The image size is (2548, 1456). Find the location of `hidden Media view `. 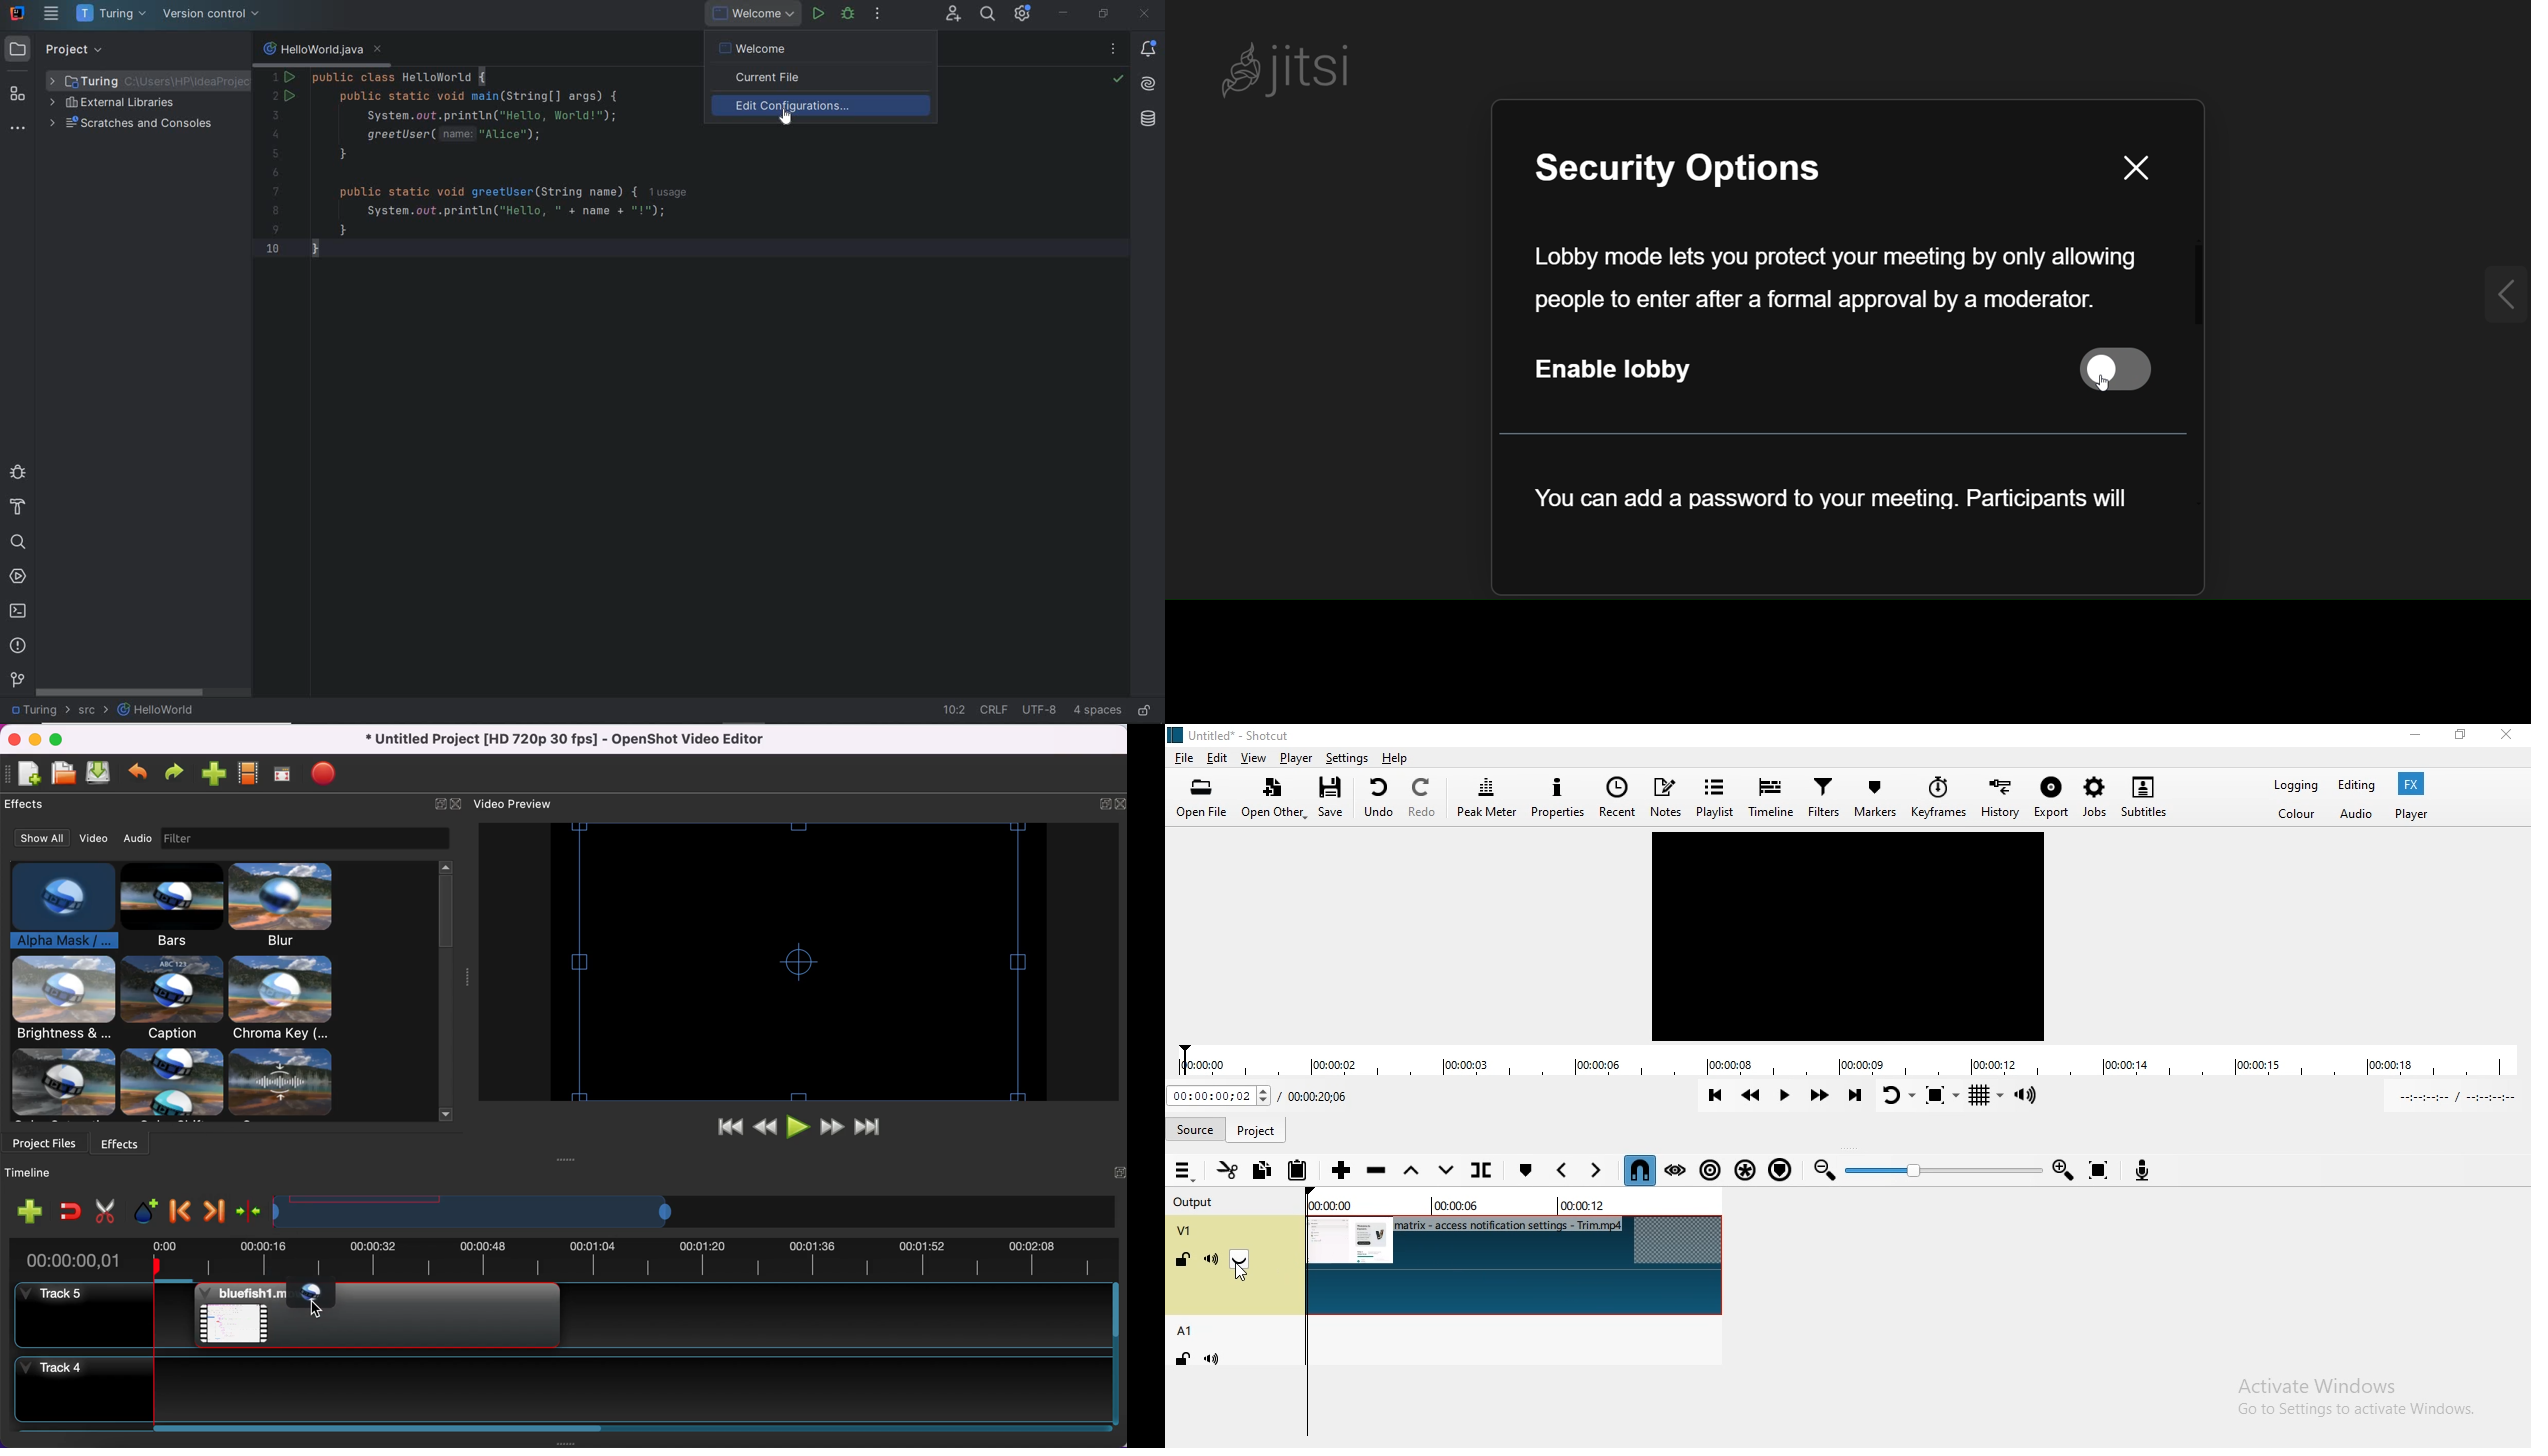

hidden Media view  is located at coordinates (1851, 937).